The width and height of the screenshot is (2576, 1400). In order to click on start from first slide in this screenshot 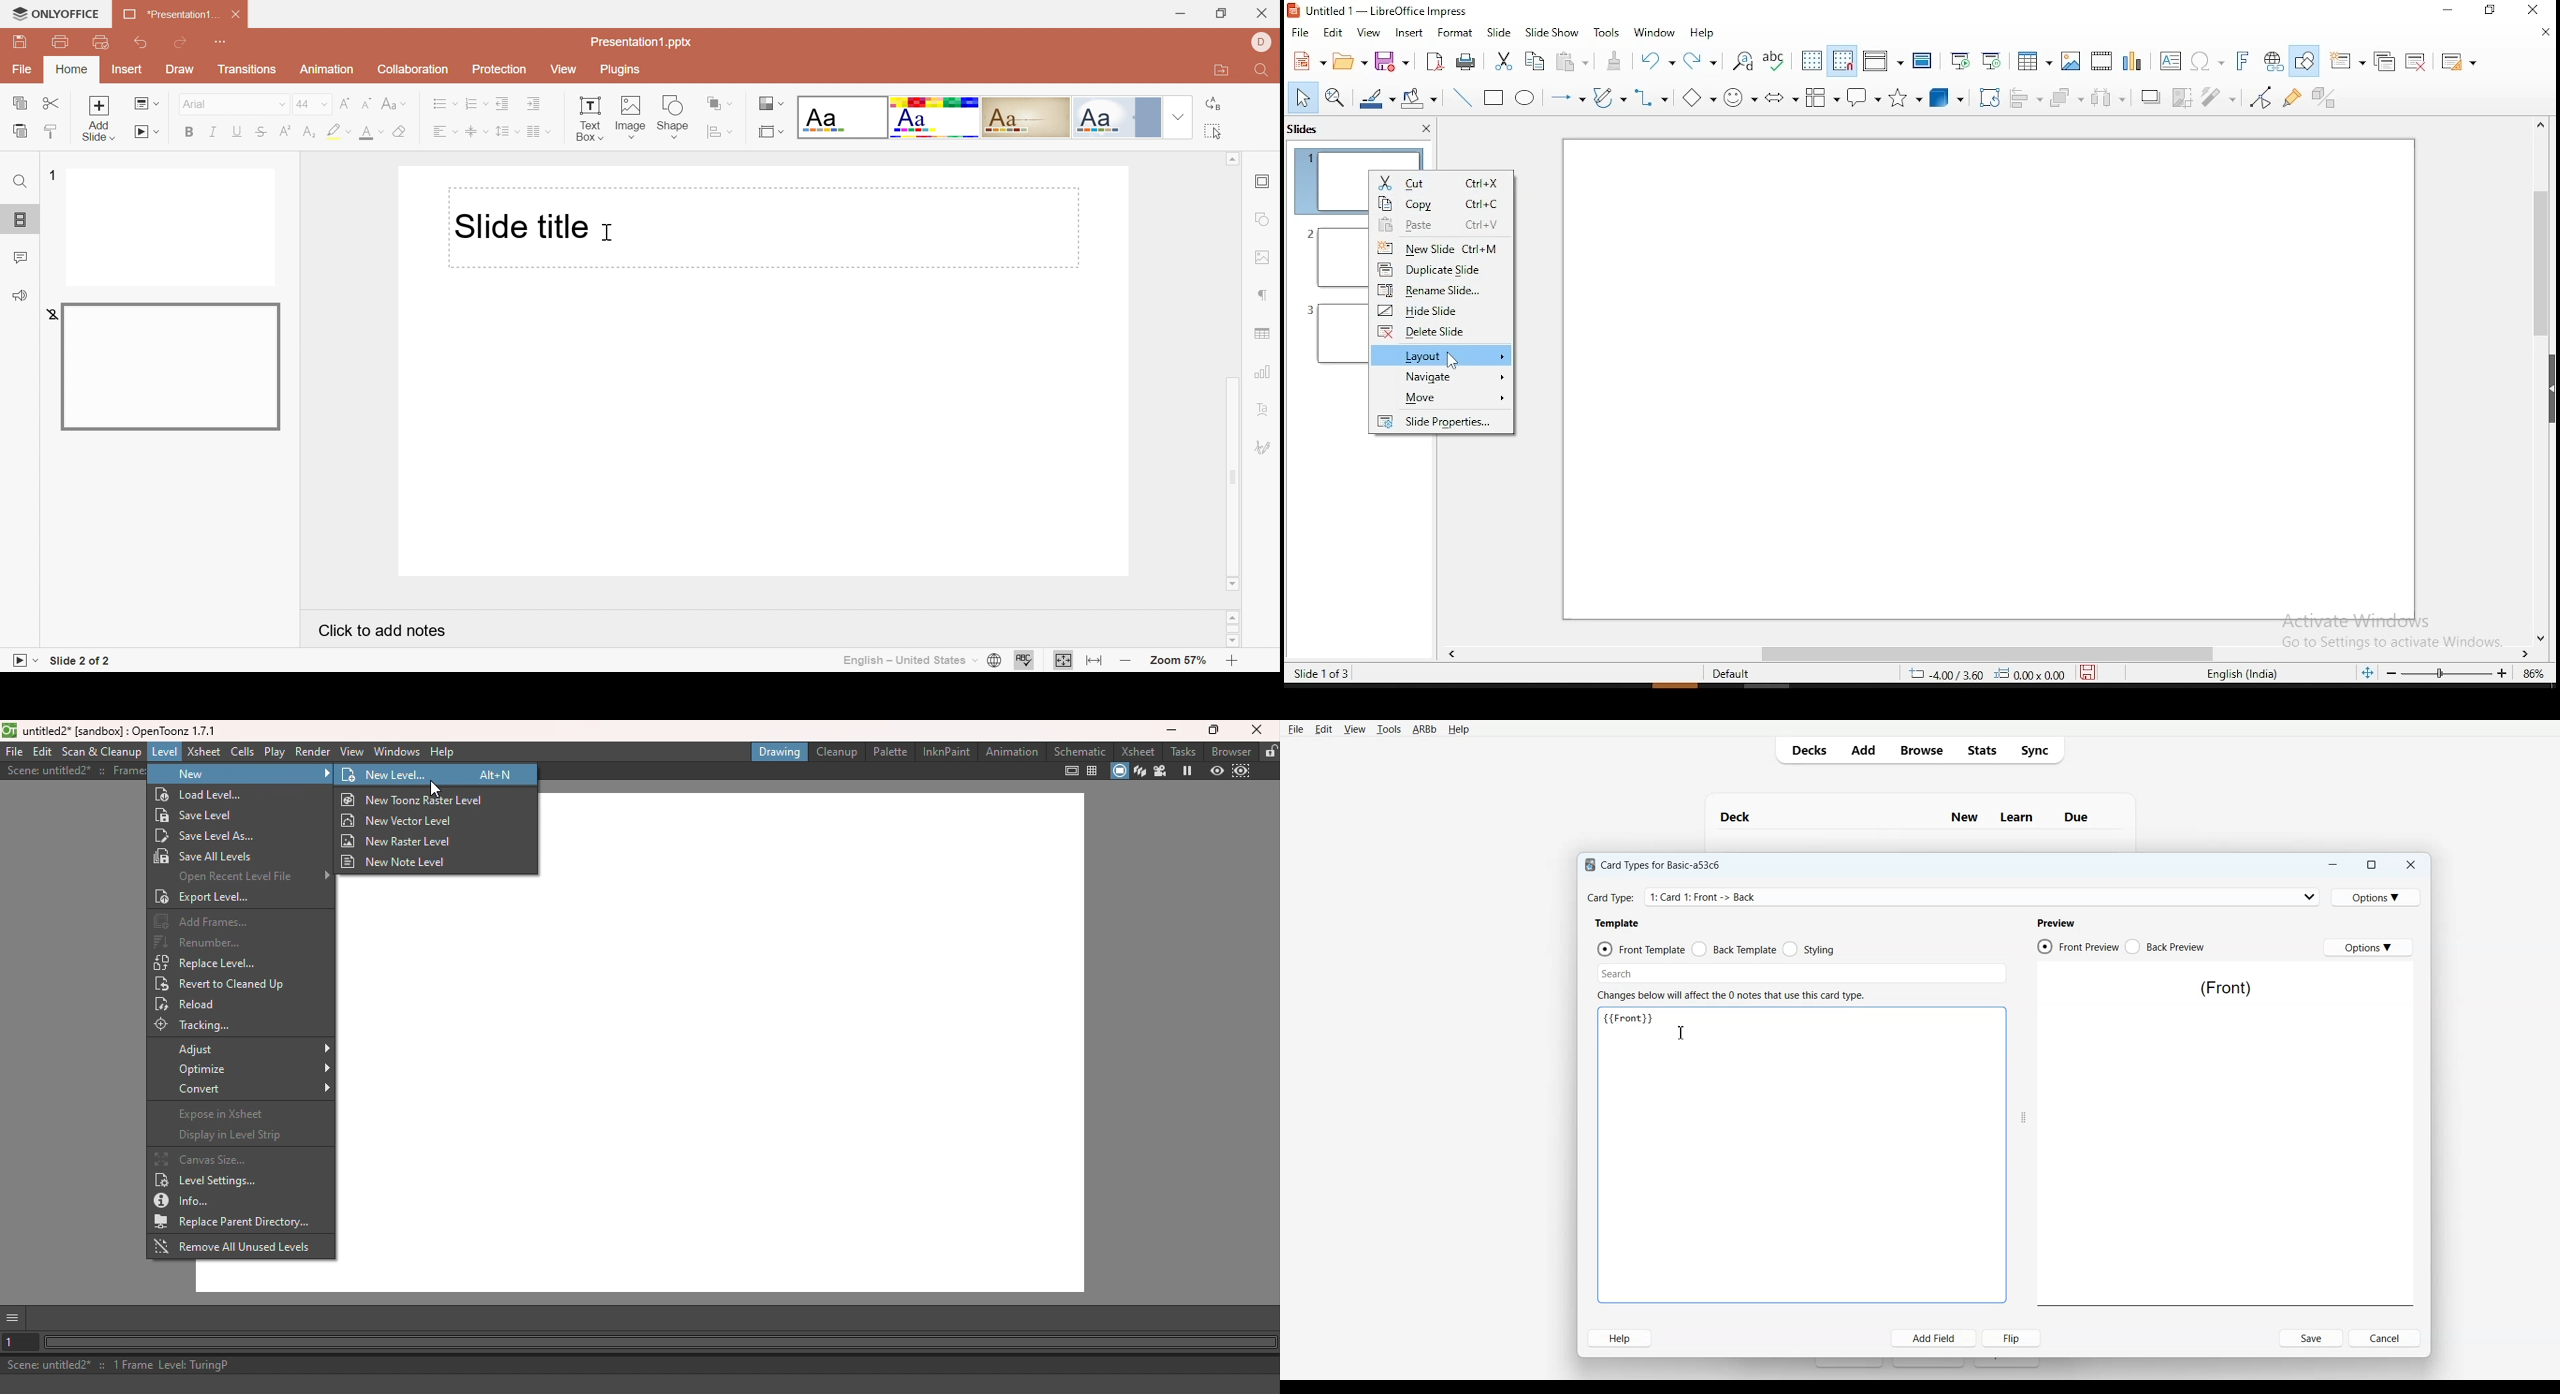, I will do `click(1960, 62)`.